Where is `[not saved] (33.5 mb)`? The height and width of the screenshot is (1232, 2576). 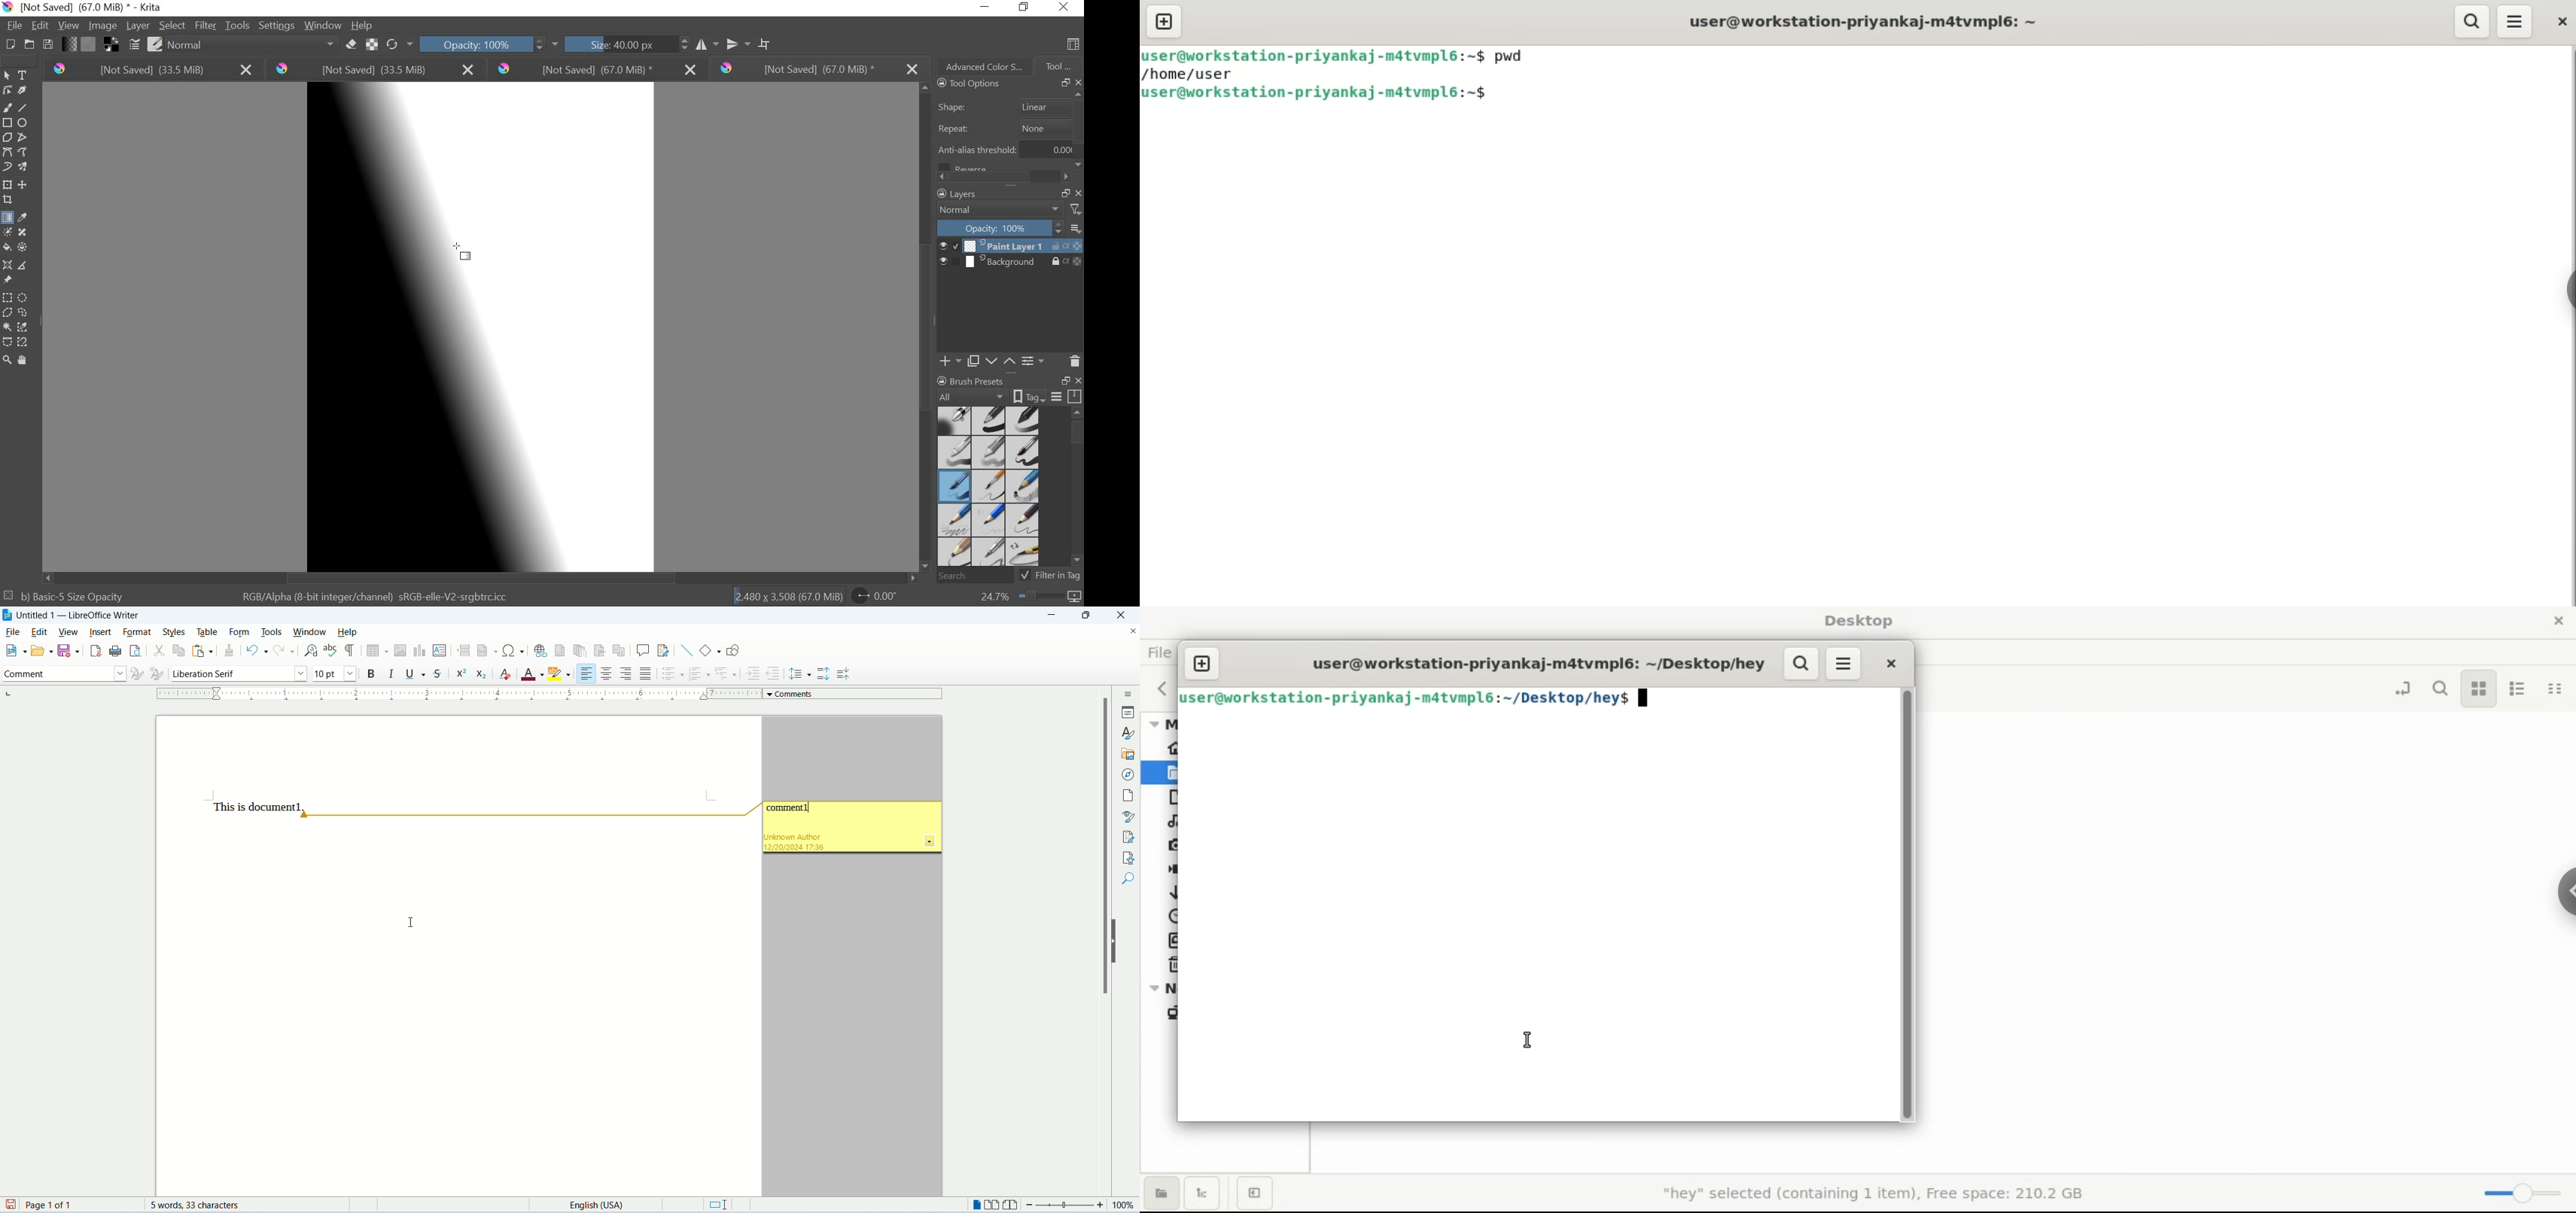 [not saved] (33.5 mb) is located at coordinates (149, 71).